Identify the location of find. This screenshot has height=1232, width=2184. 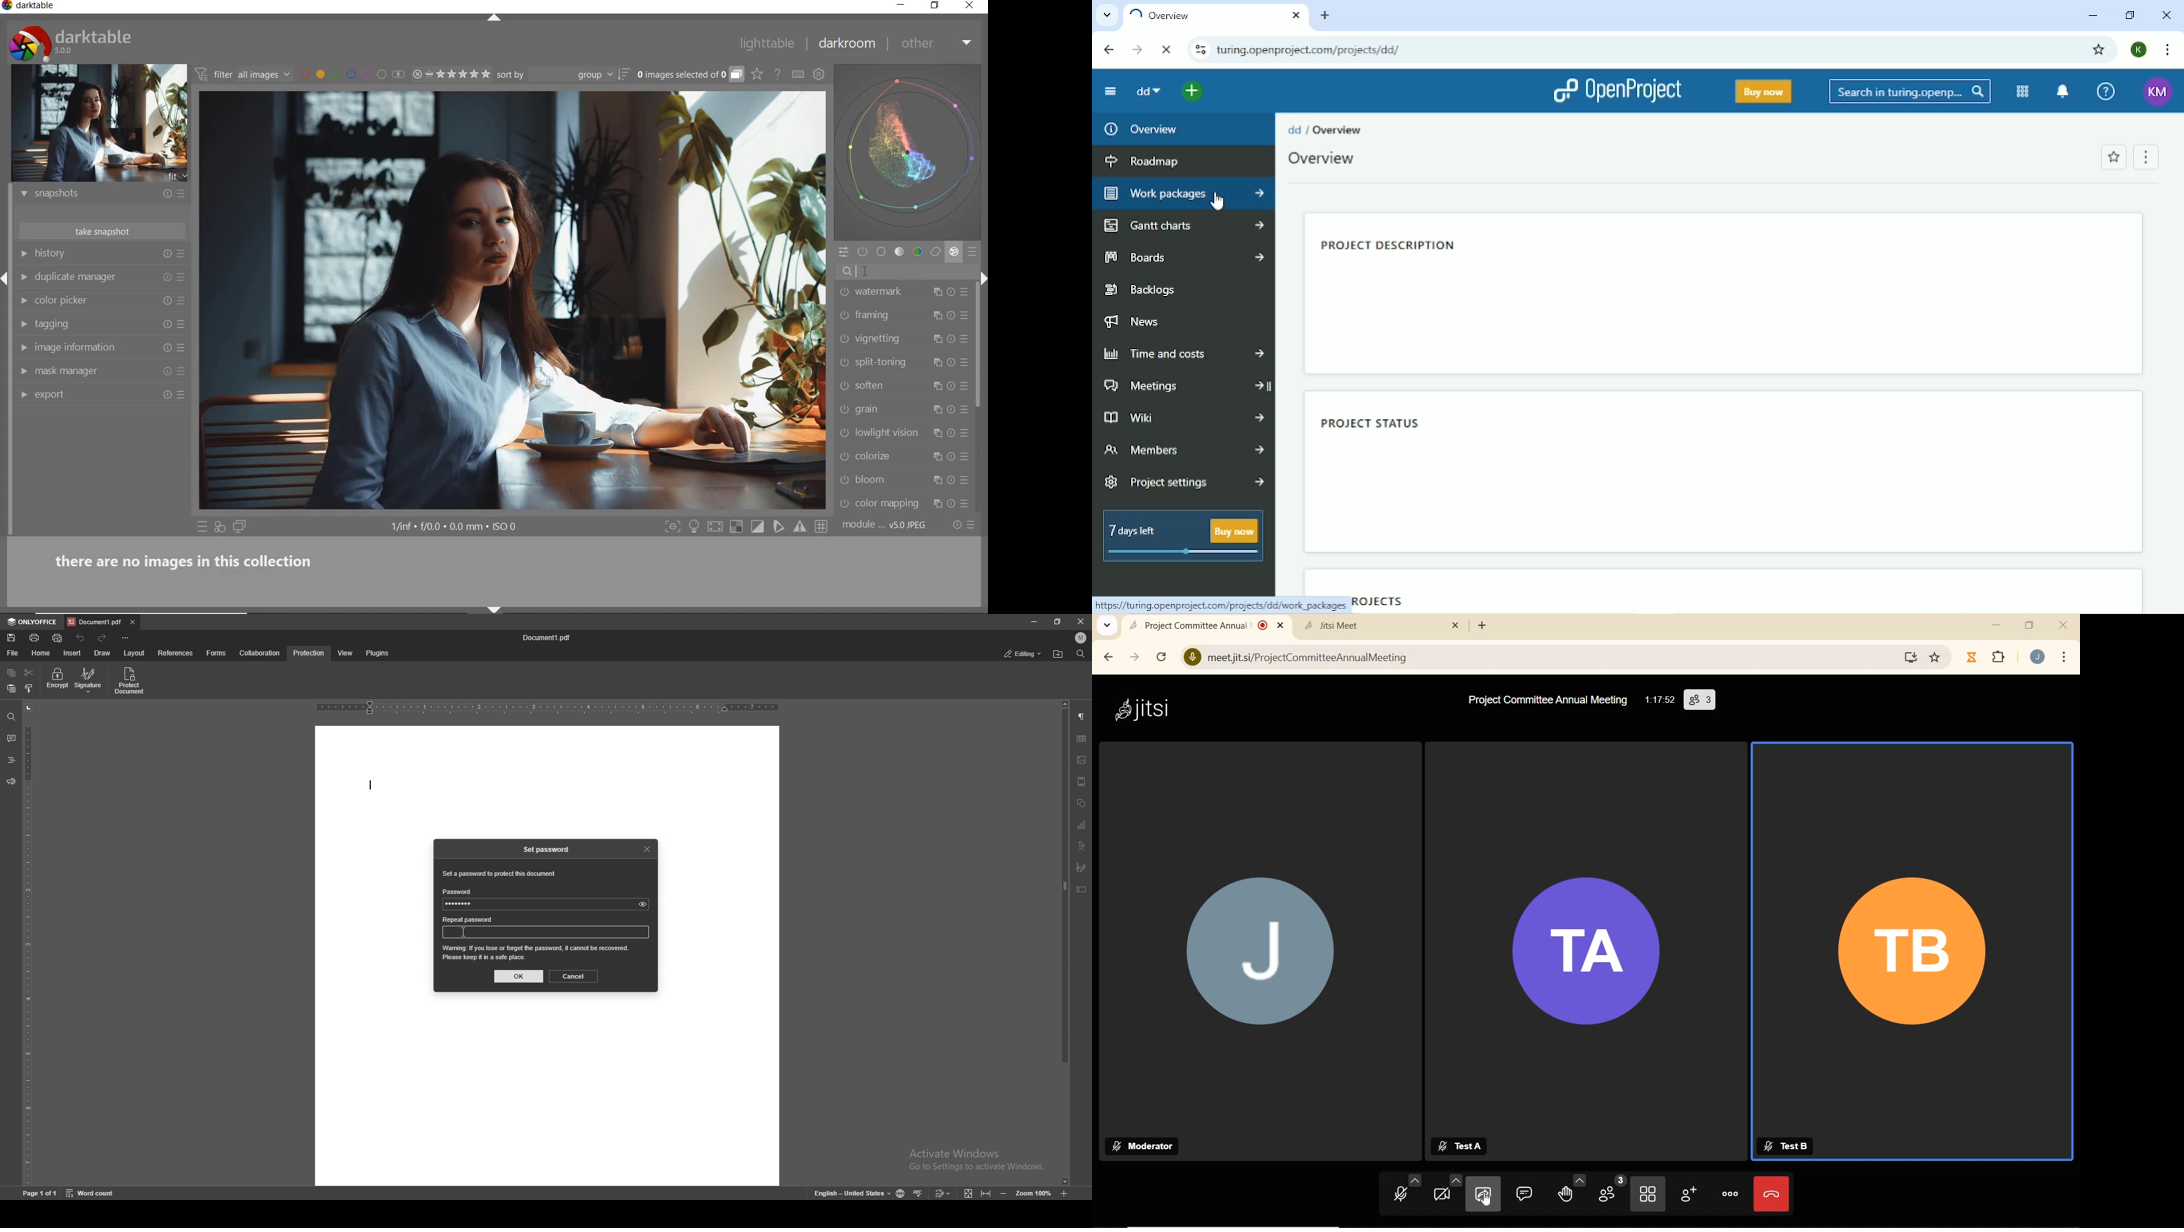
(11, 717).